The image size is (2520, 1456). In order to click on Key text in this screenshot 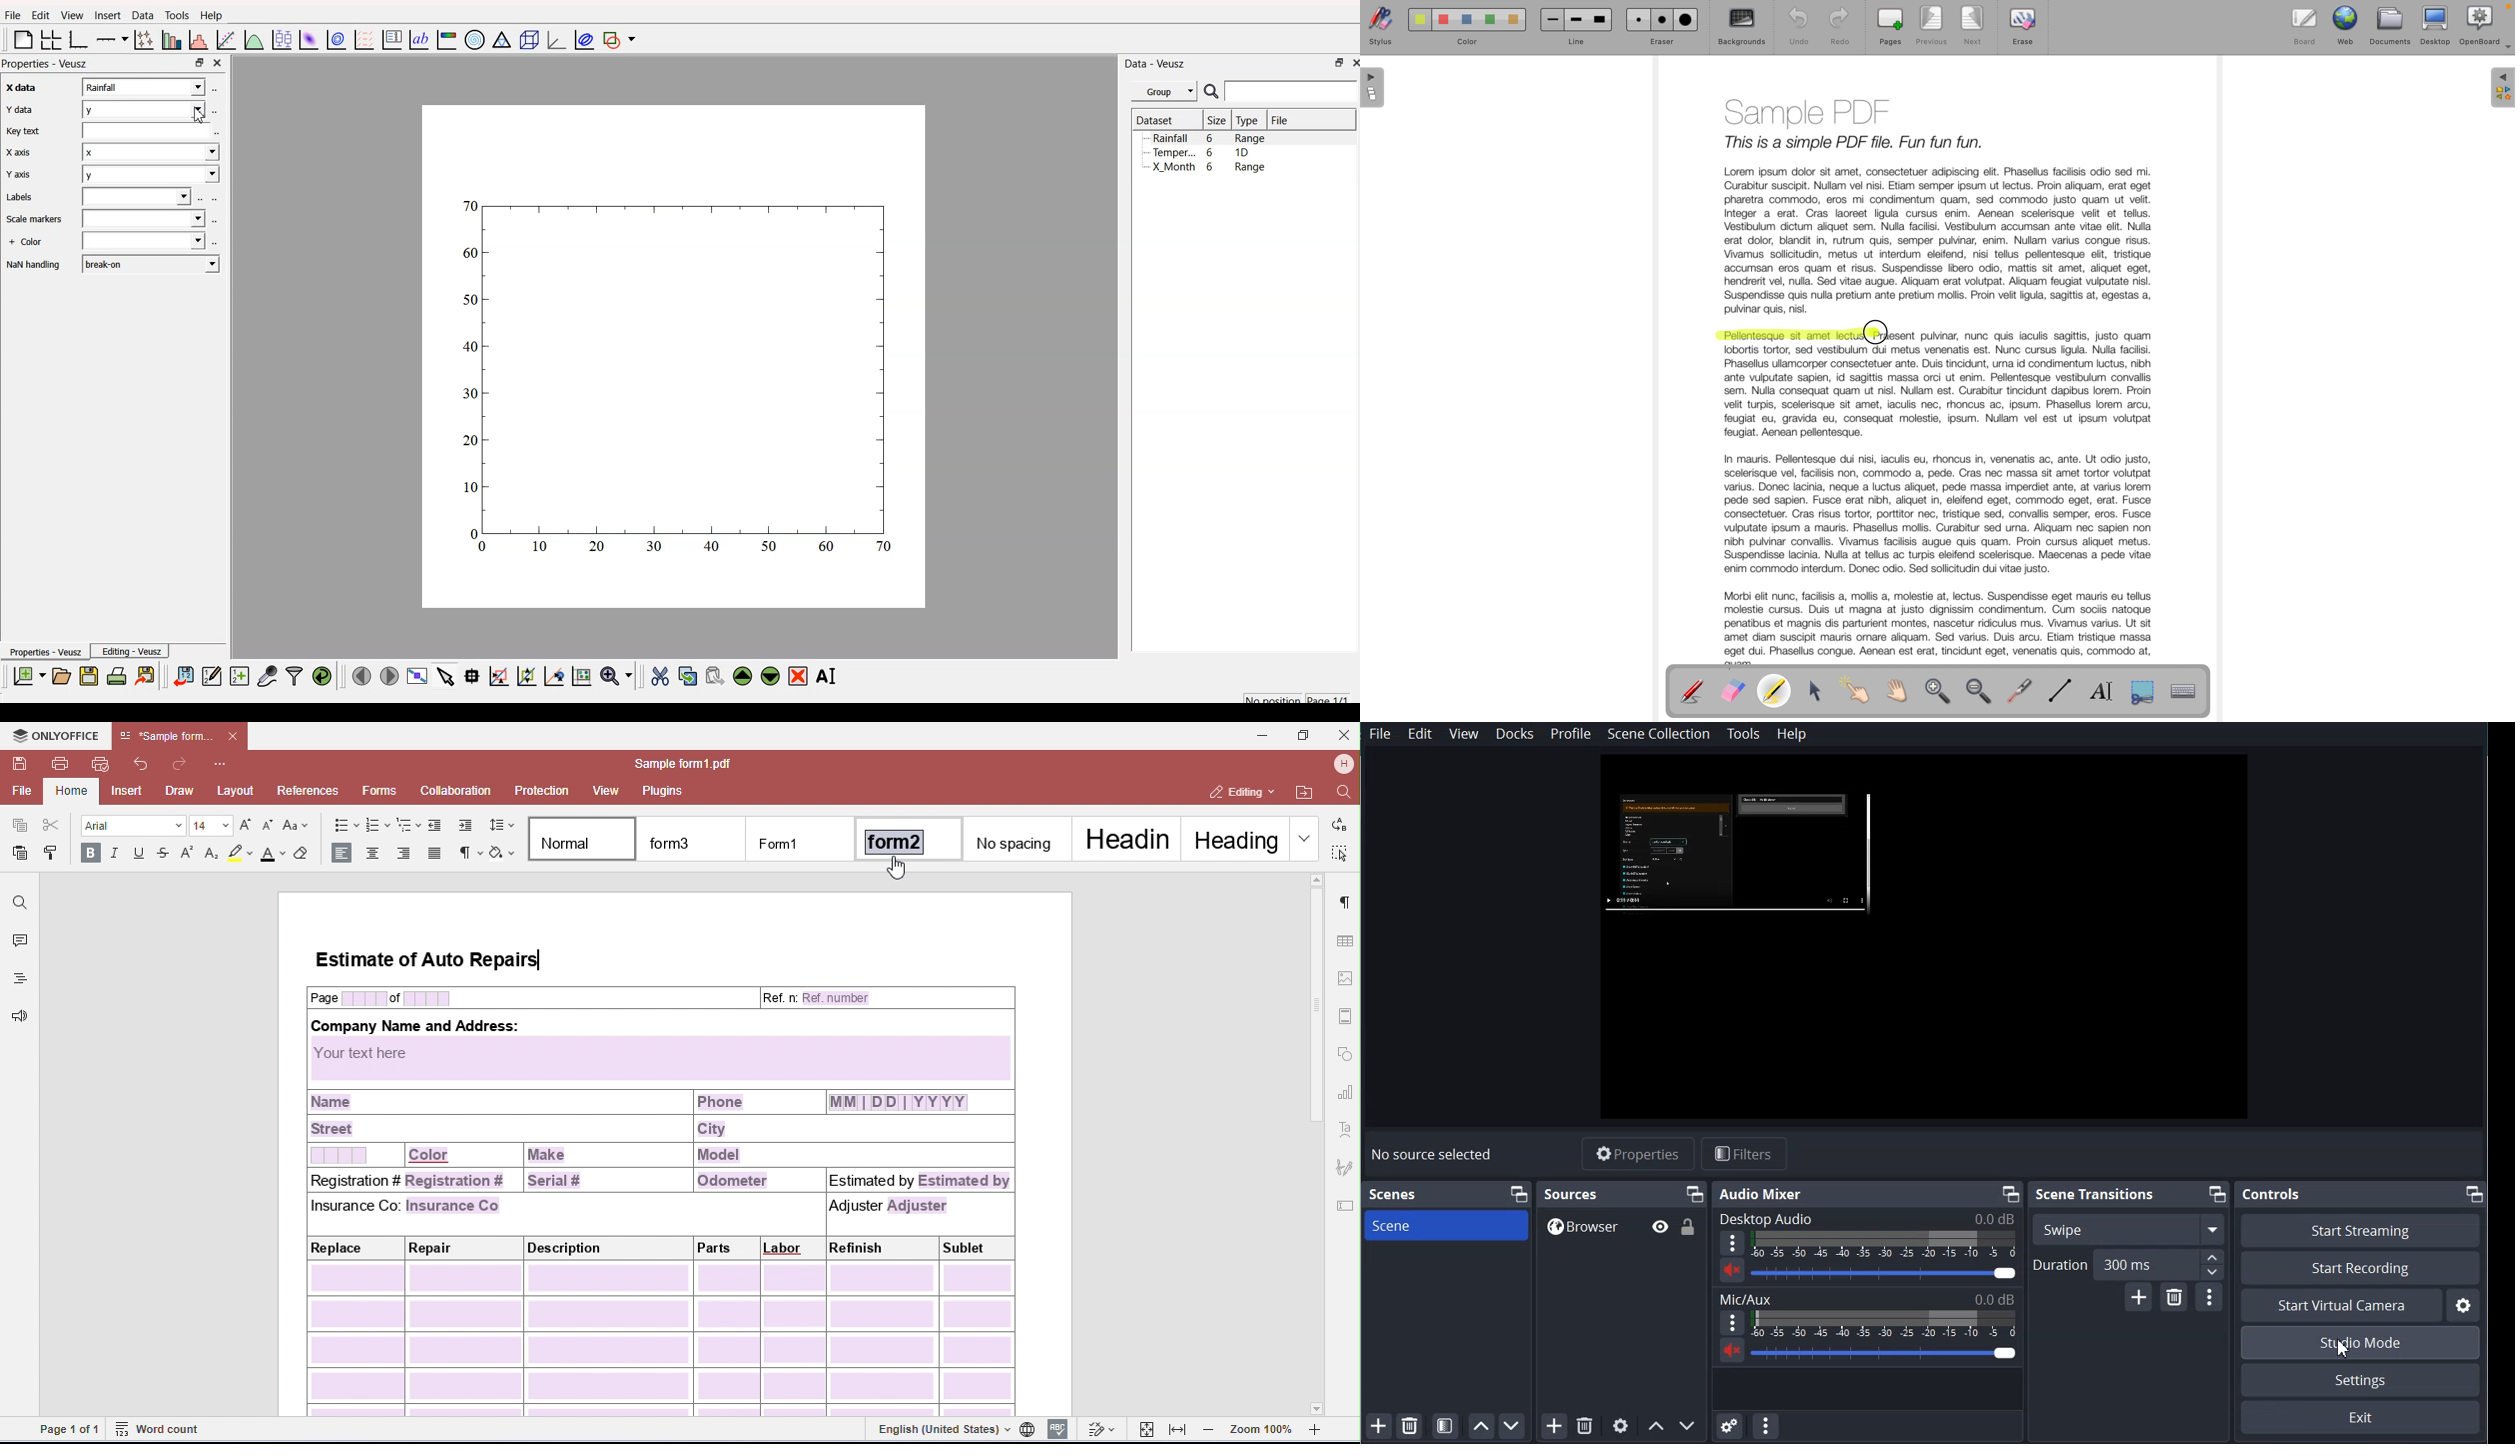, I will do `click(24, 131)`.